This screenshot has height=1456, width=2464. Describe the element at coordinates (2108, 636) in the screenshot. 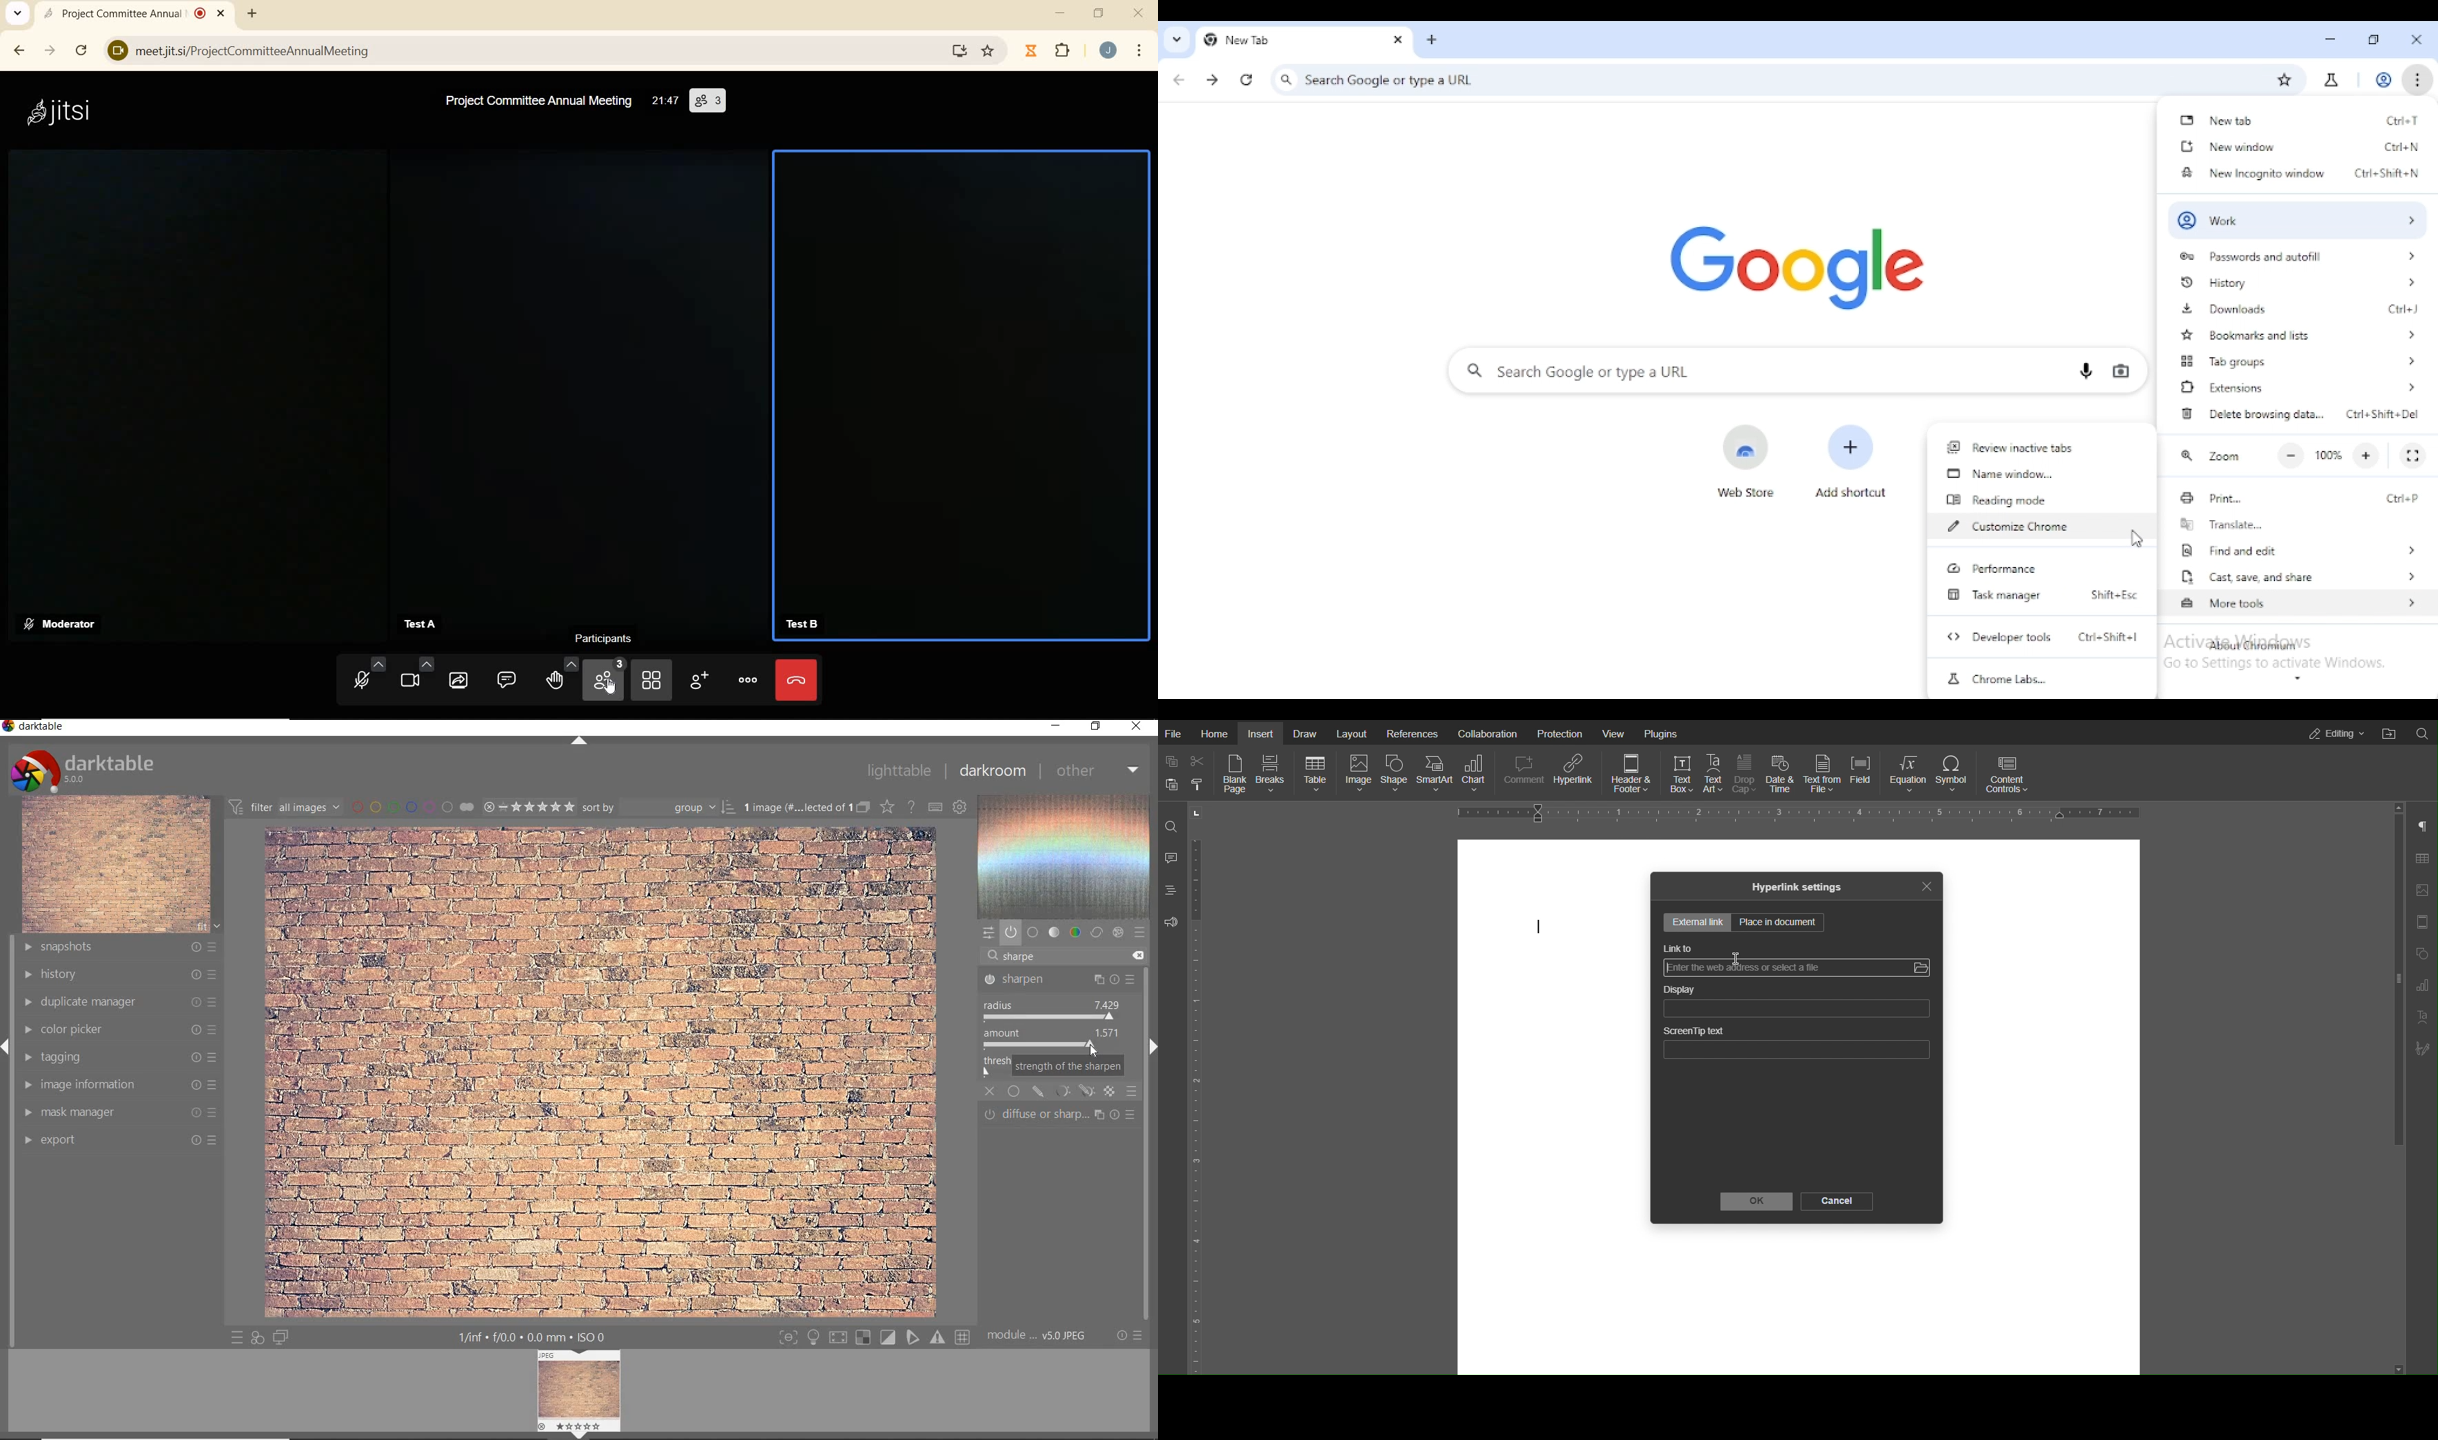

I see `shortcut for developer tools` at that location.